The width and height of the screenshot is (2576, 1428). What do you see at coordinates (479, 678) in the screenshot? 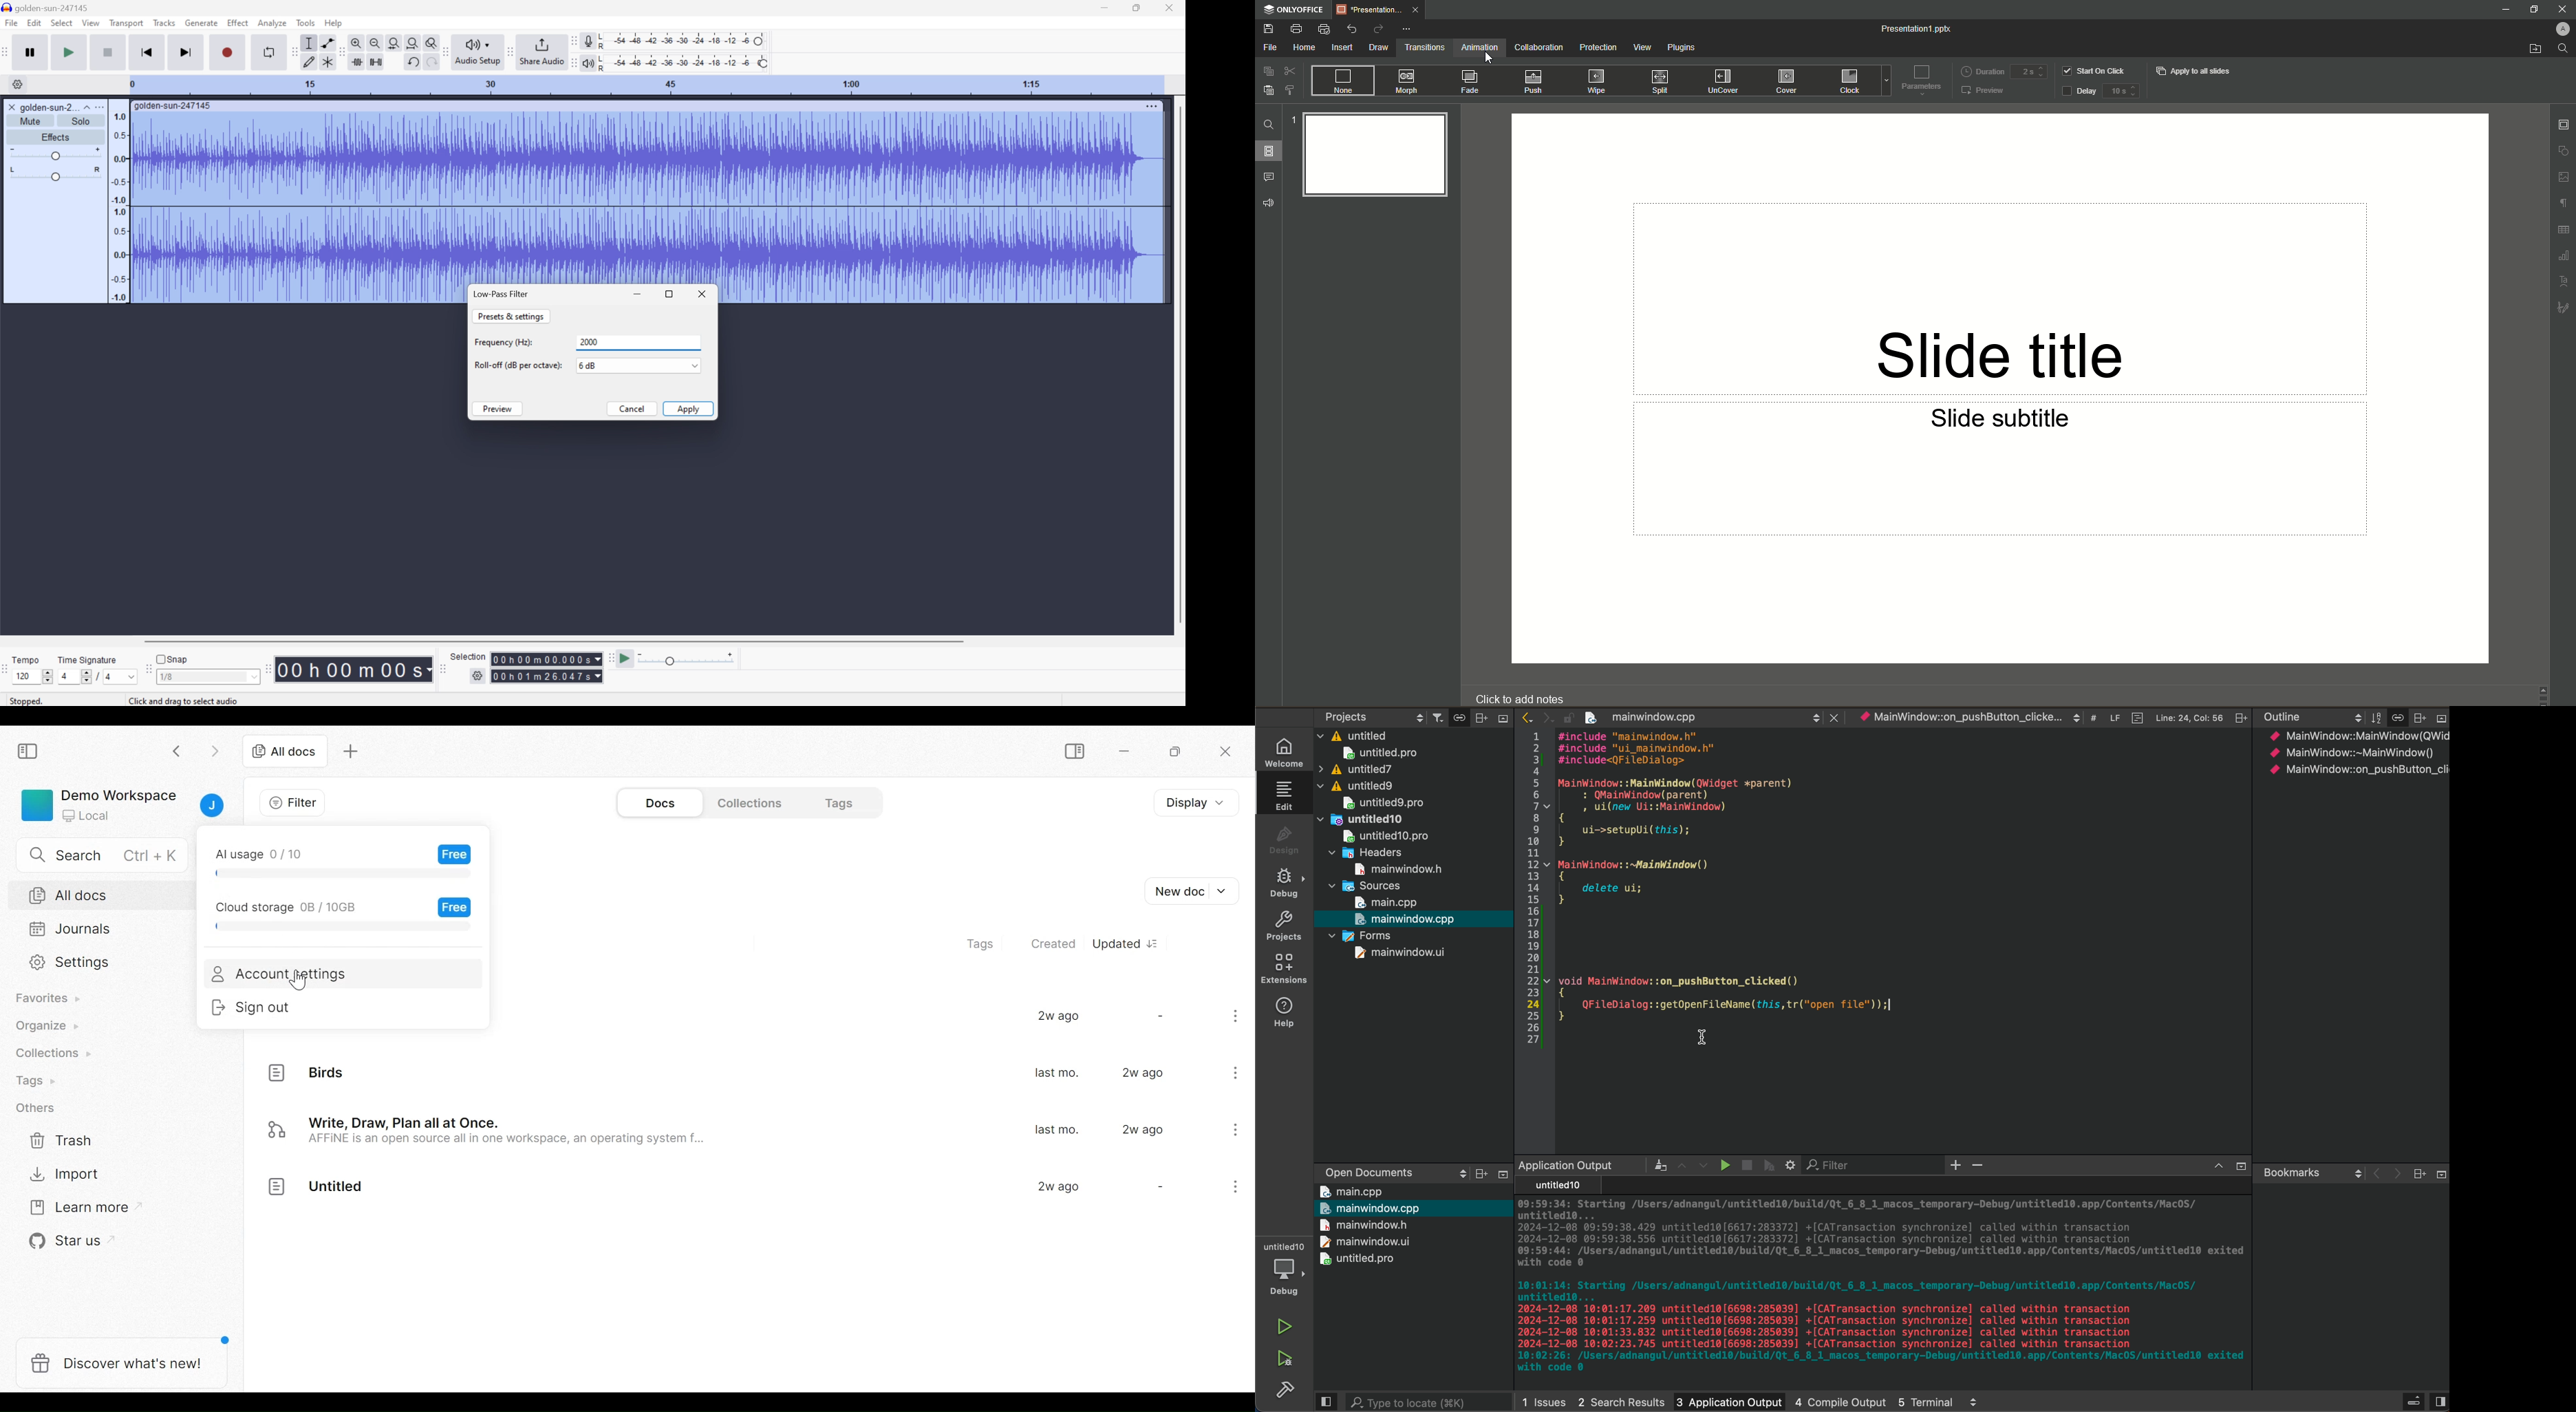
I see `Settings` at bounding box center [479, 678].